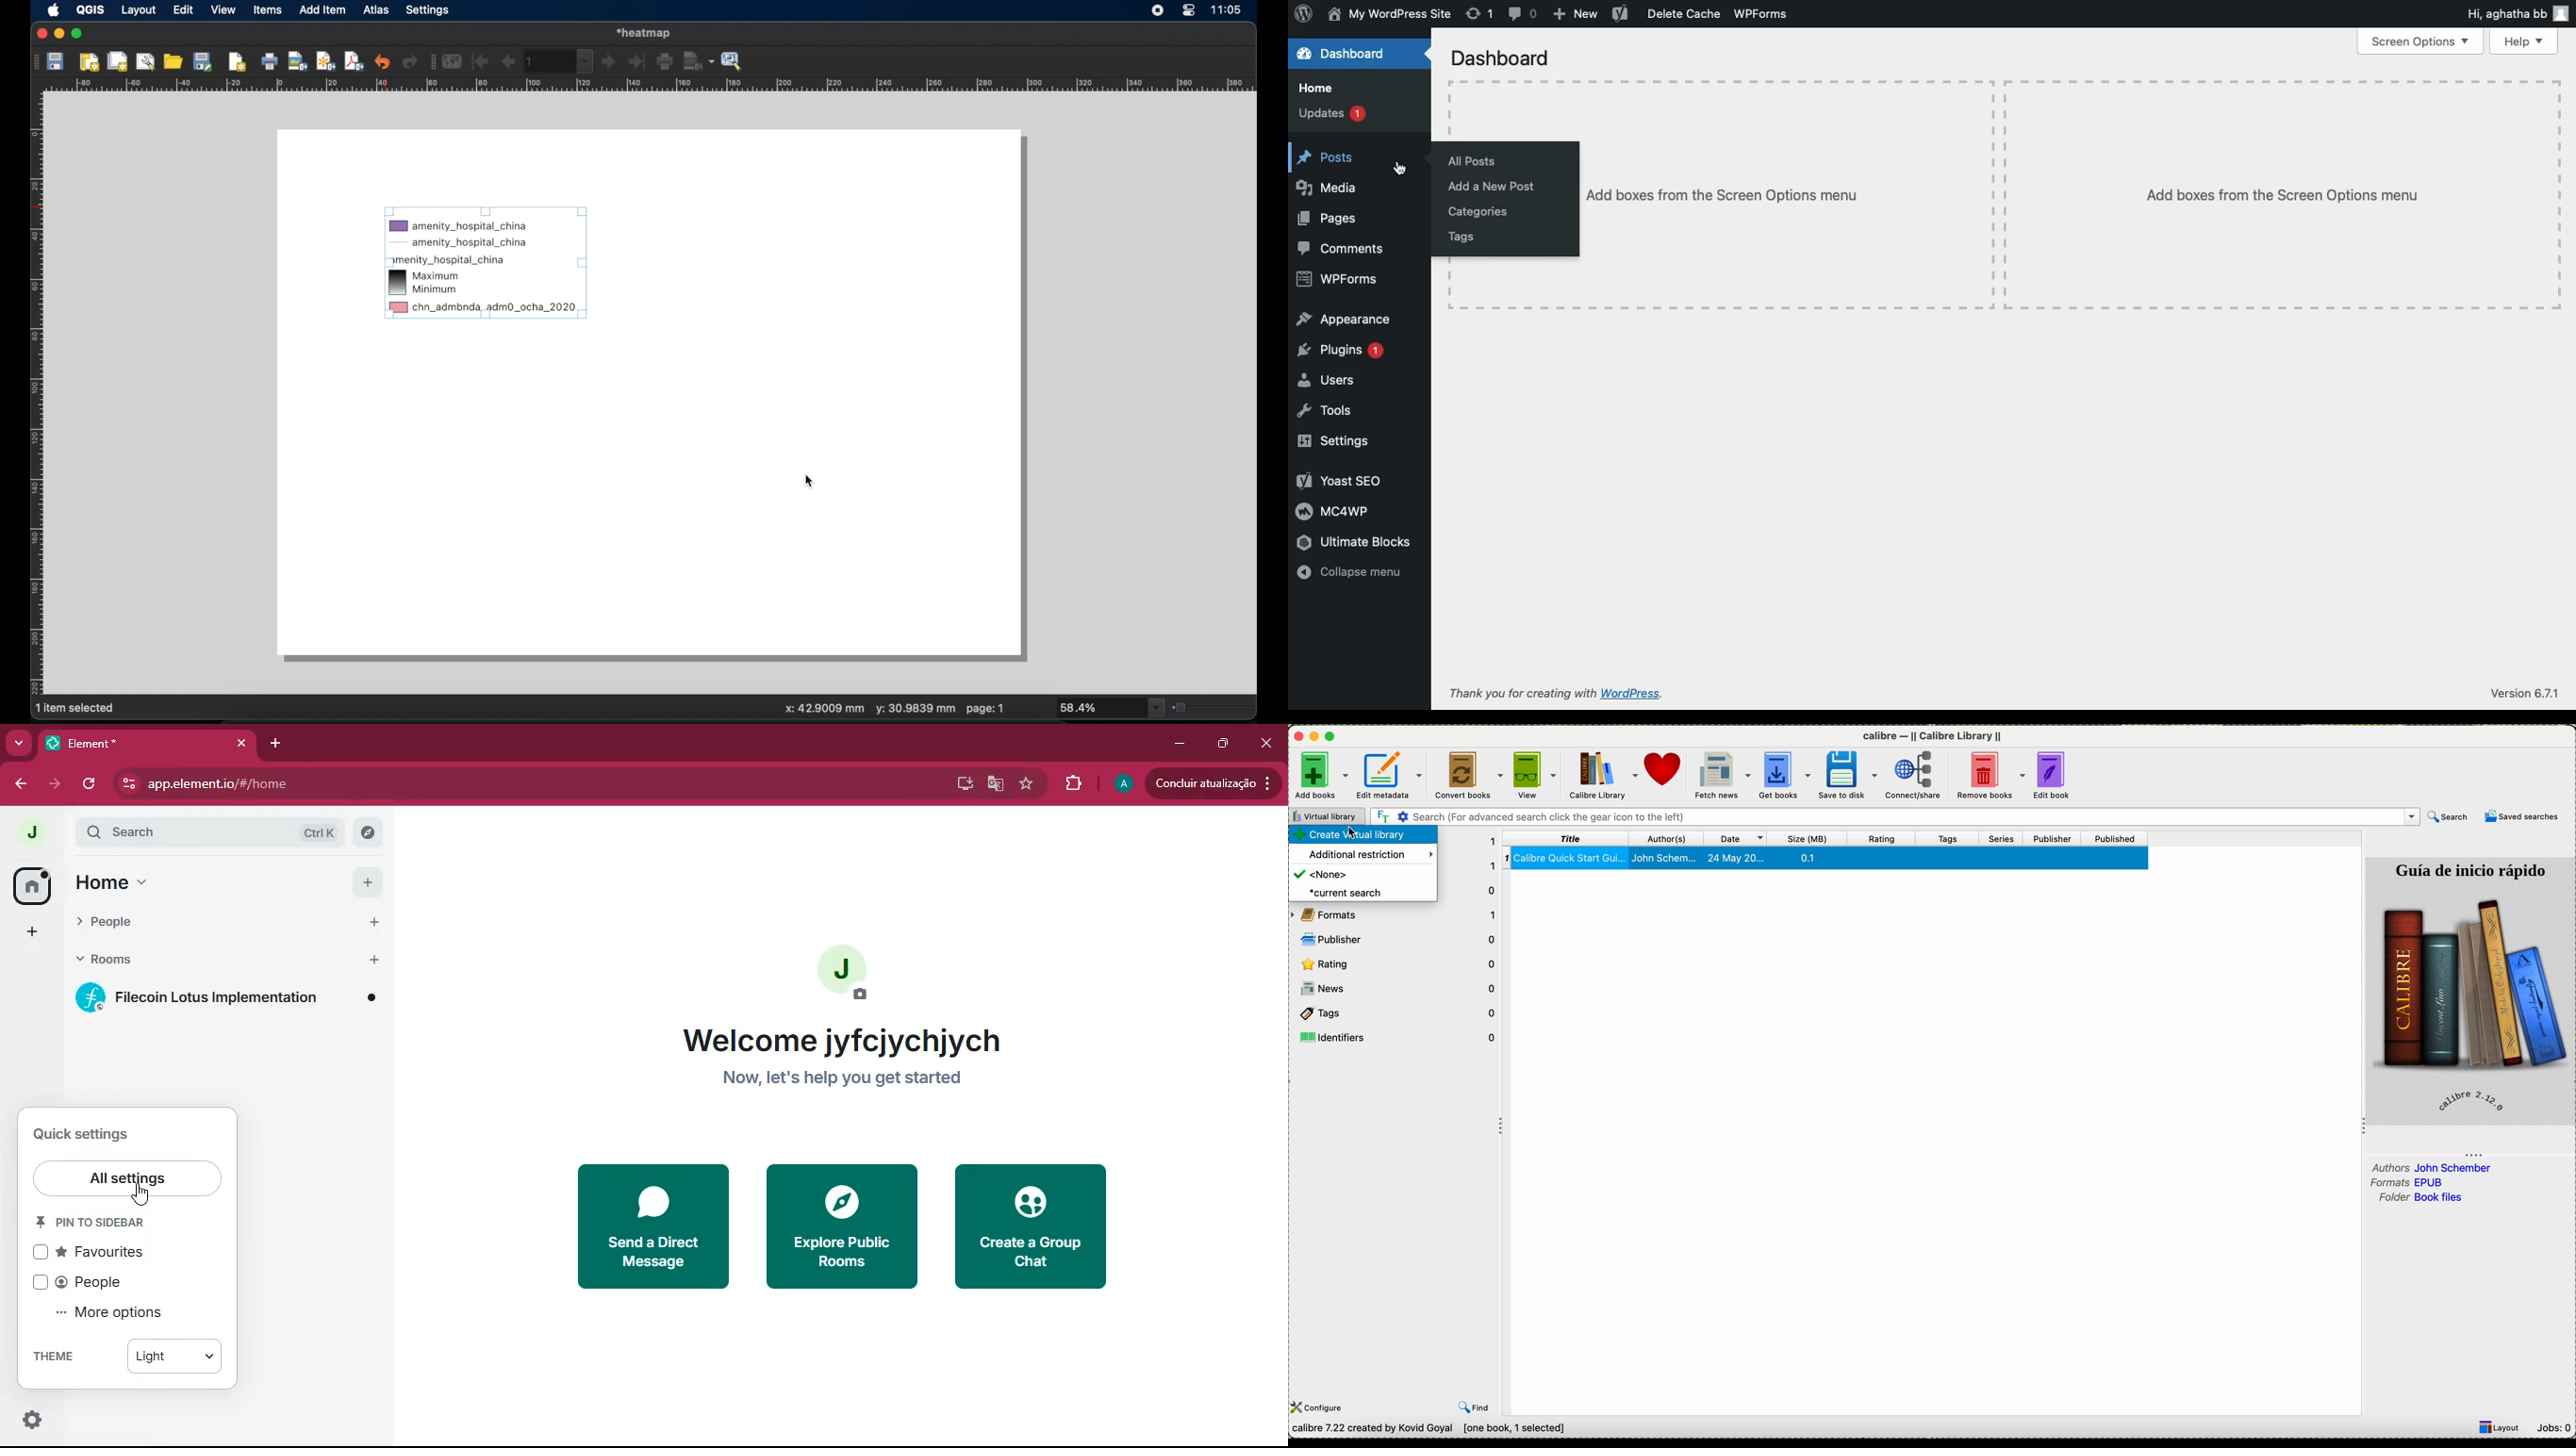 This screenshot has width=2576, height=1456. Describe the element at coordinates (1396, 914) in the screenshot. I see `formats` at that location.